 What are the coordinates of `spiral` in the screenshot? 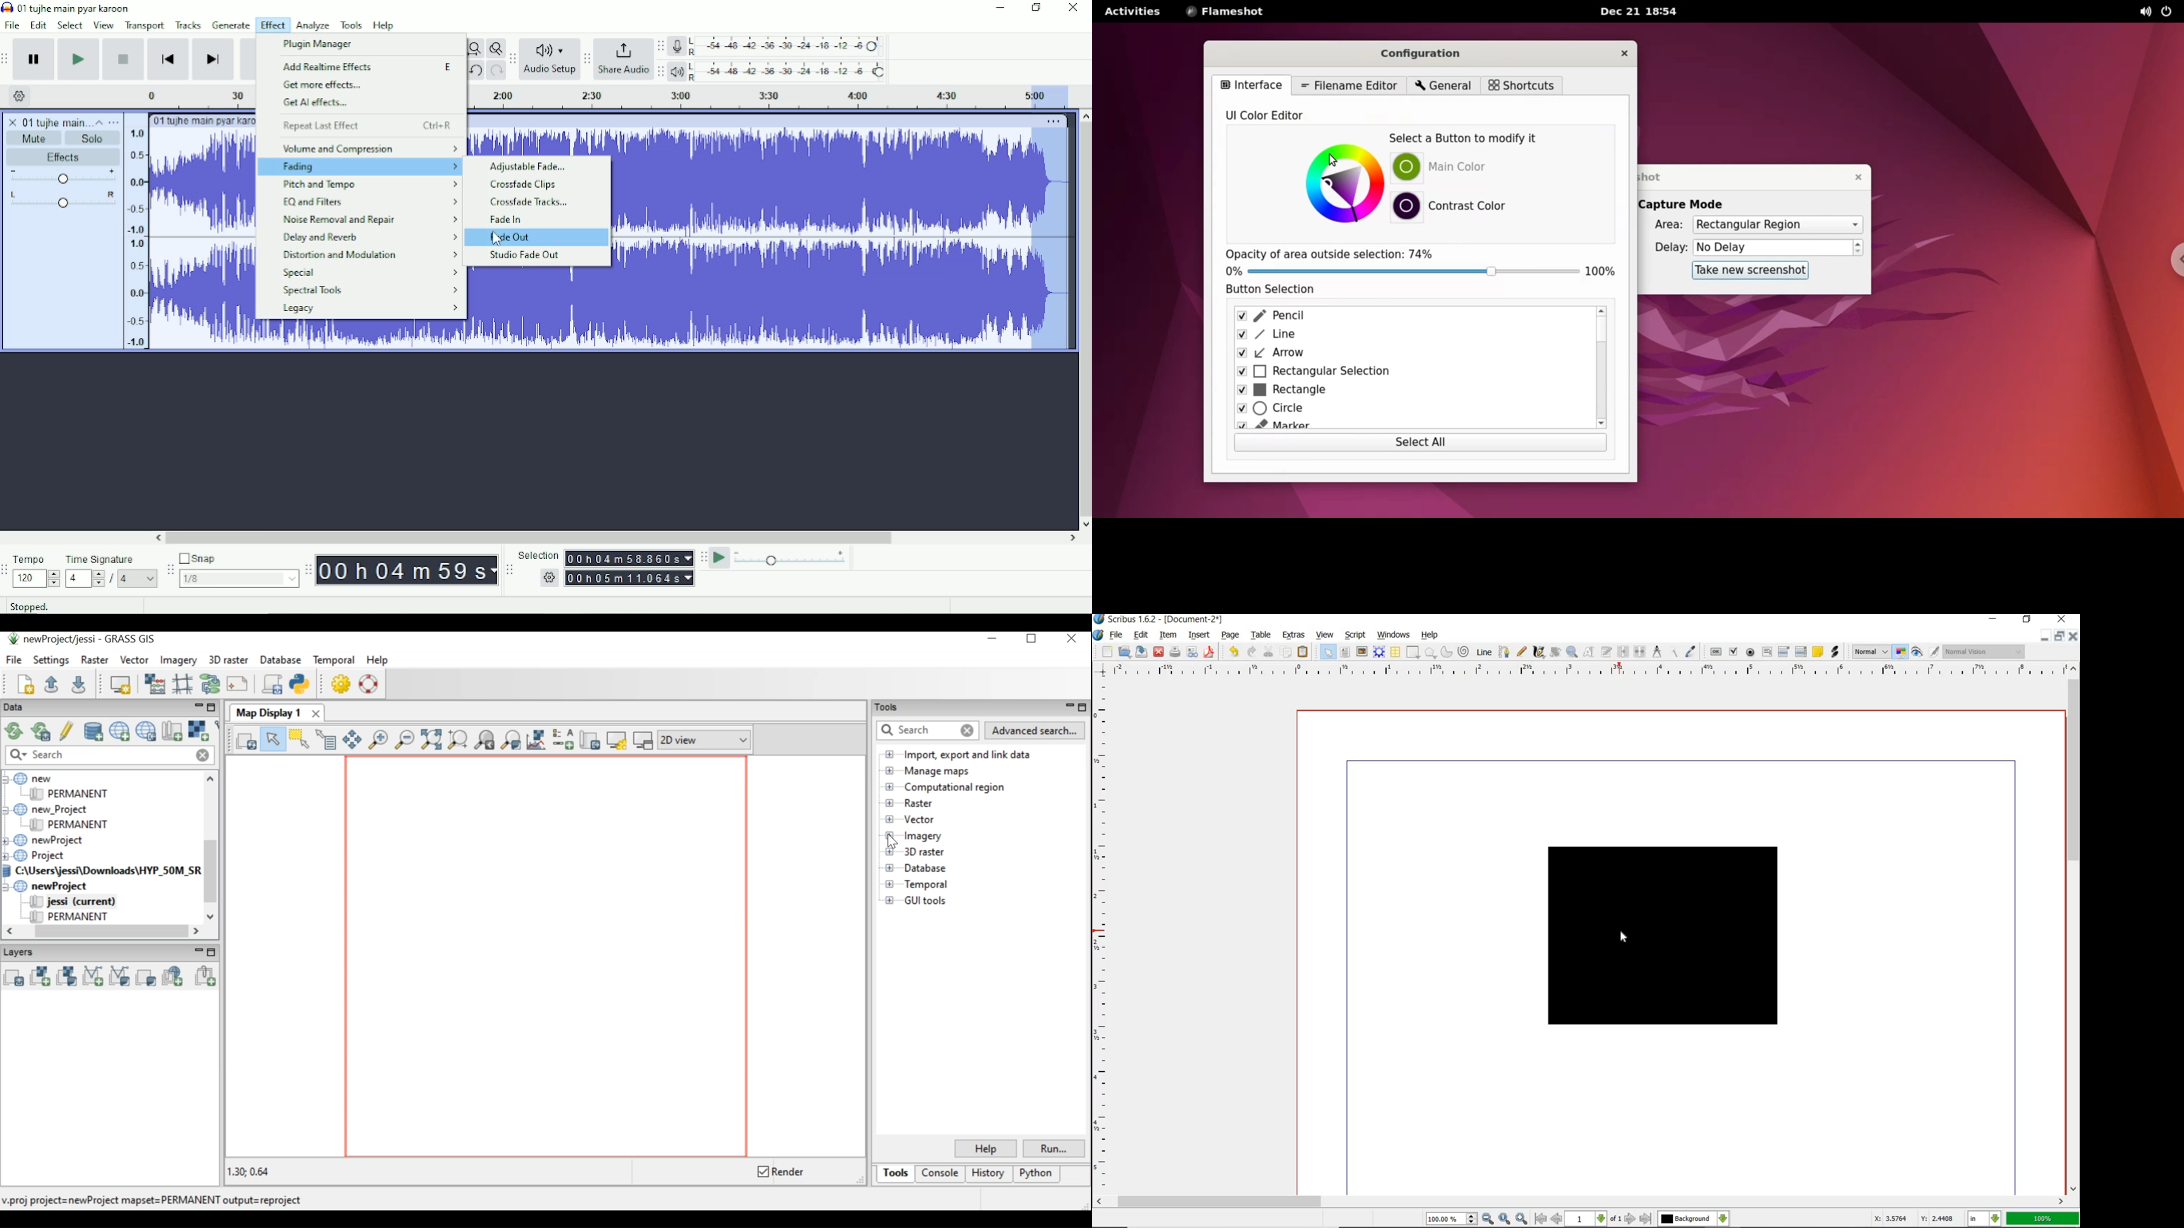 It's located at (1465, 653).